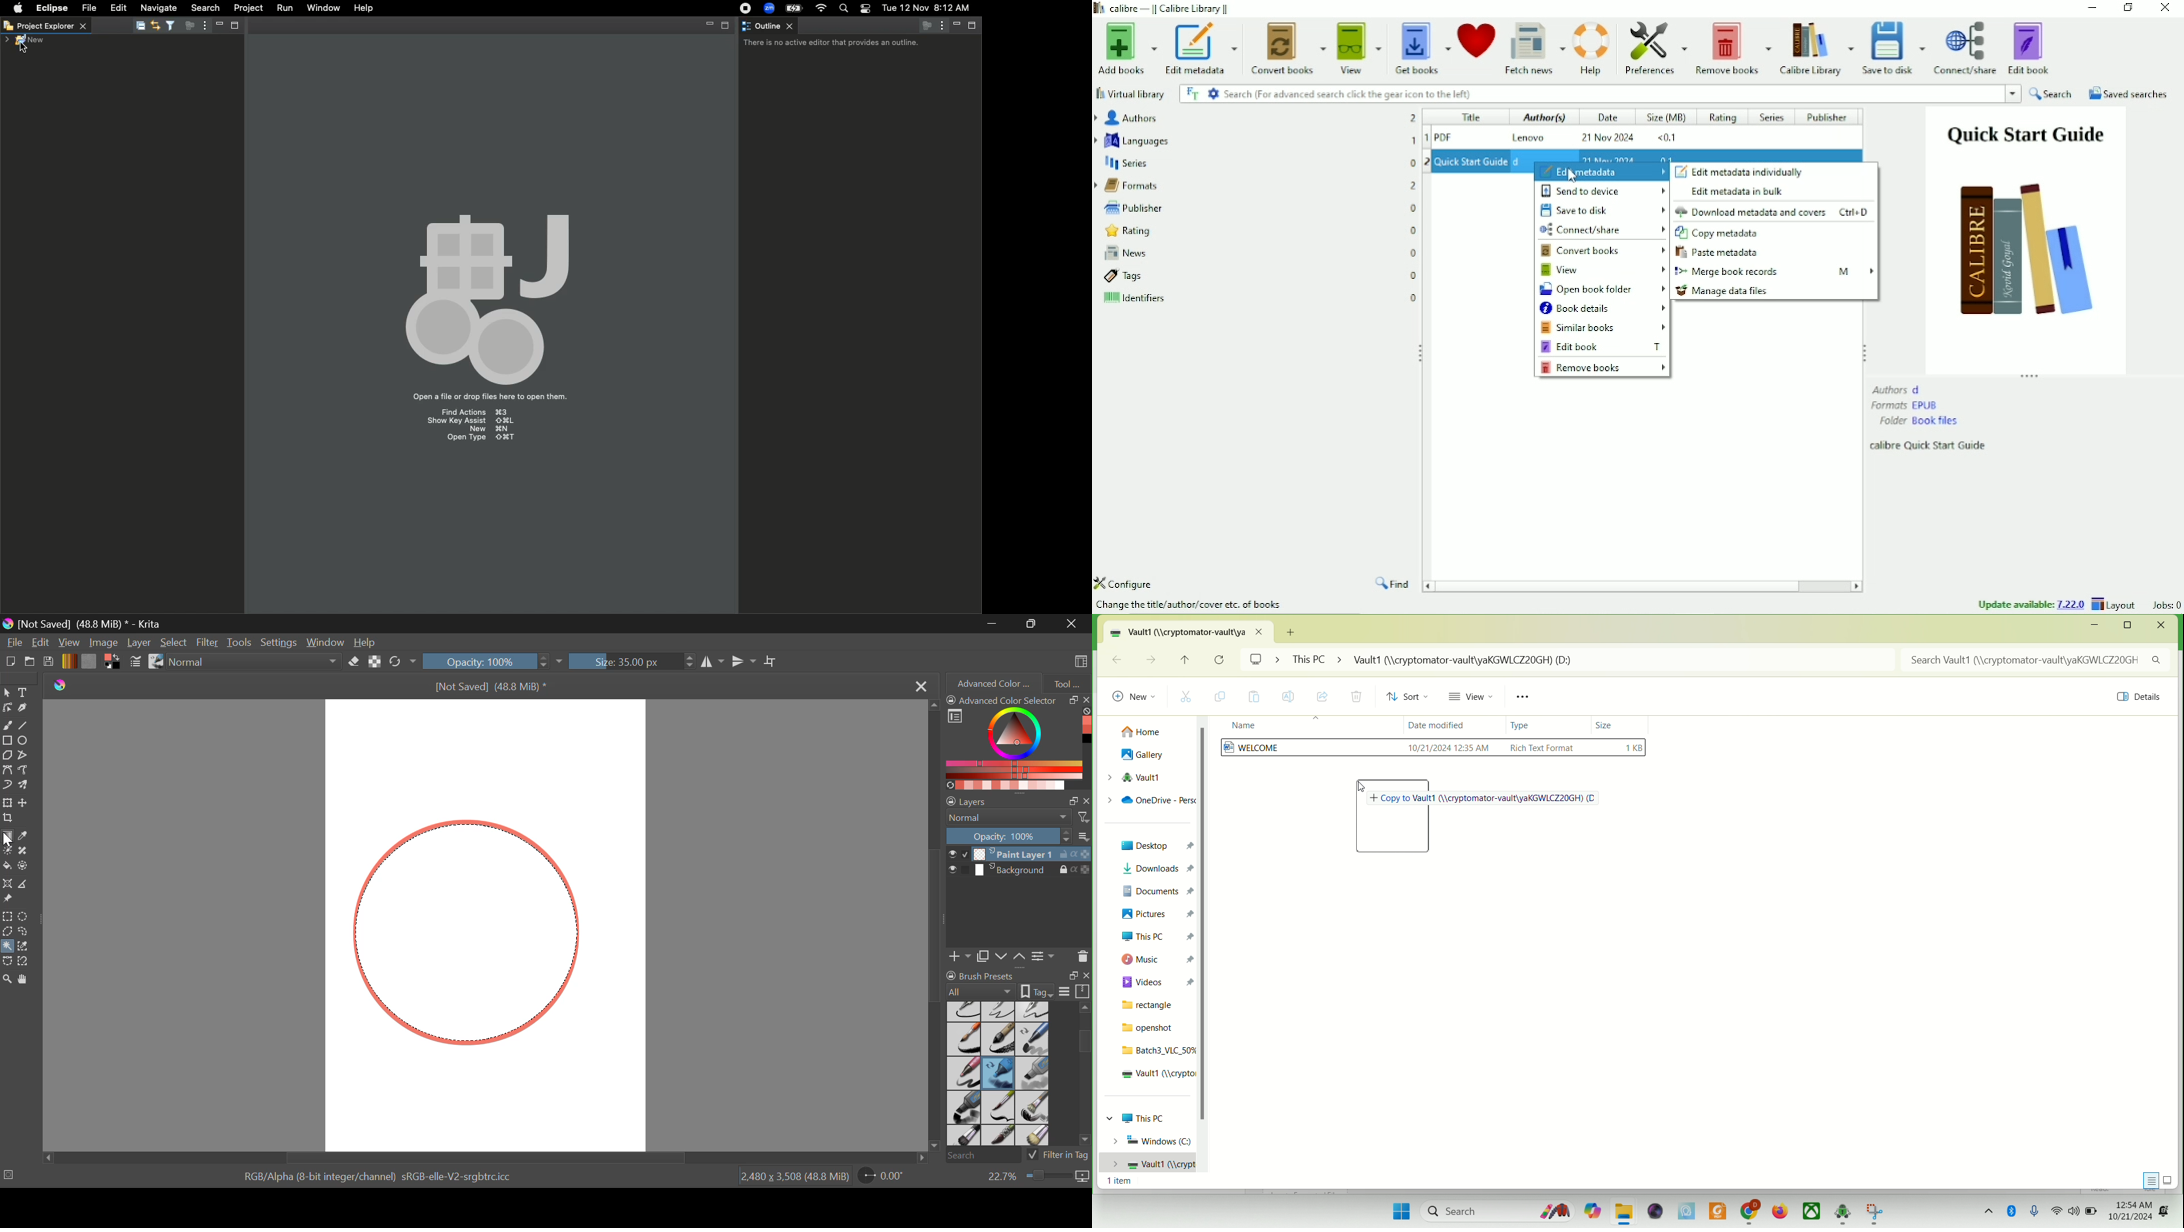 This screenshot has width=2184, height=1232. I want to click on Colorize Mask Tool, so click(8, 852).